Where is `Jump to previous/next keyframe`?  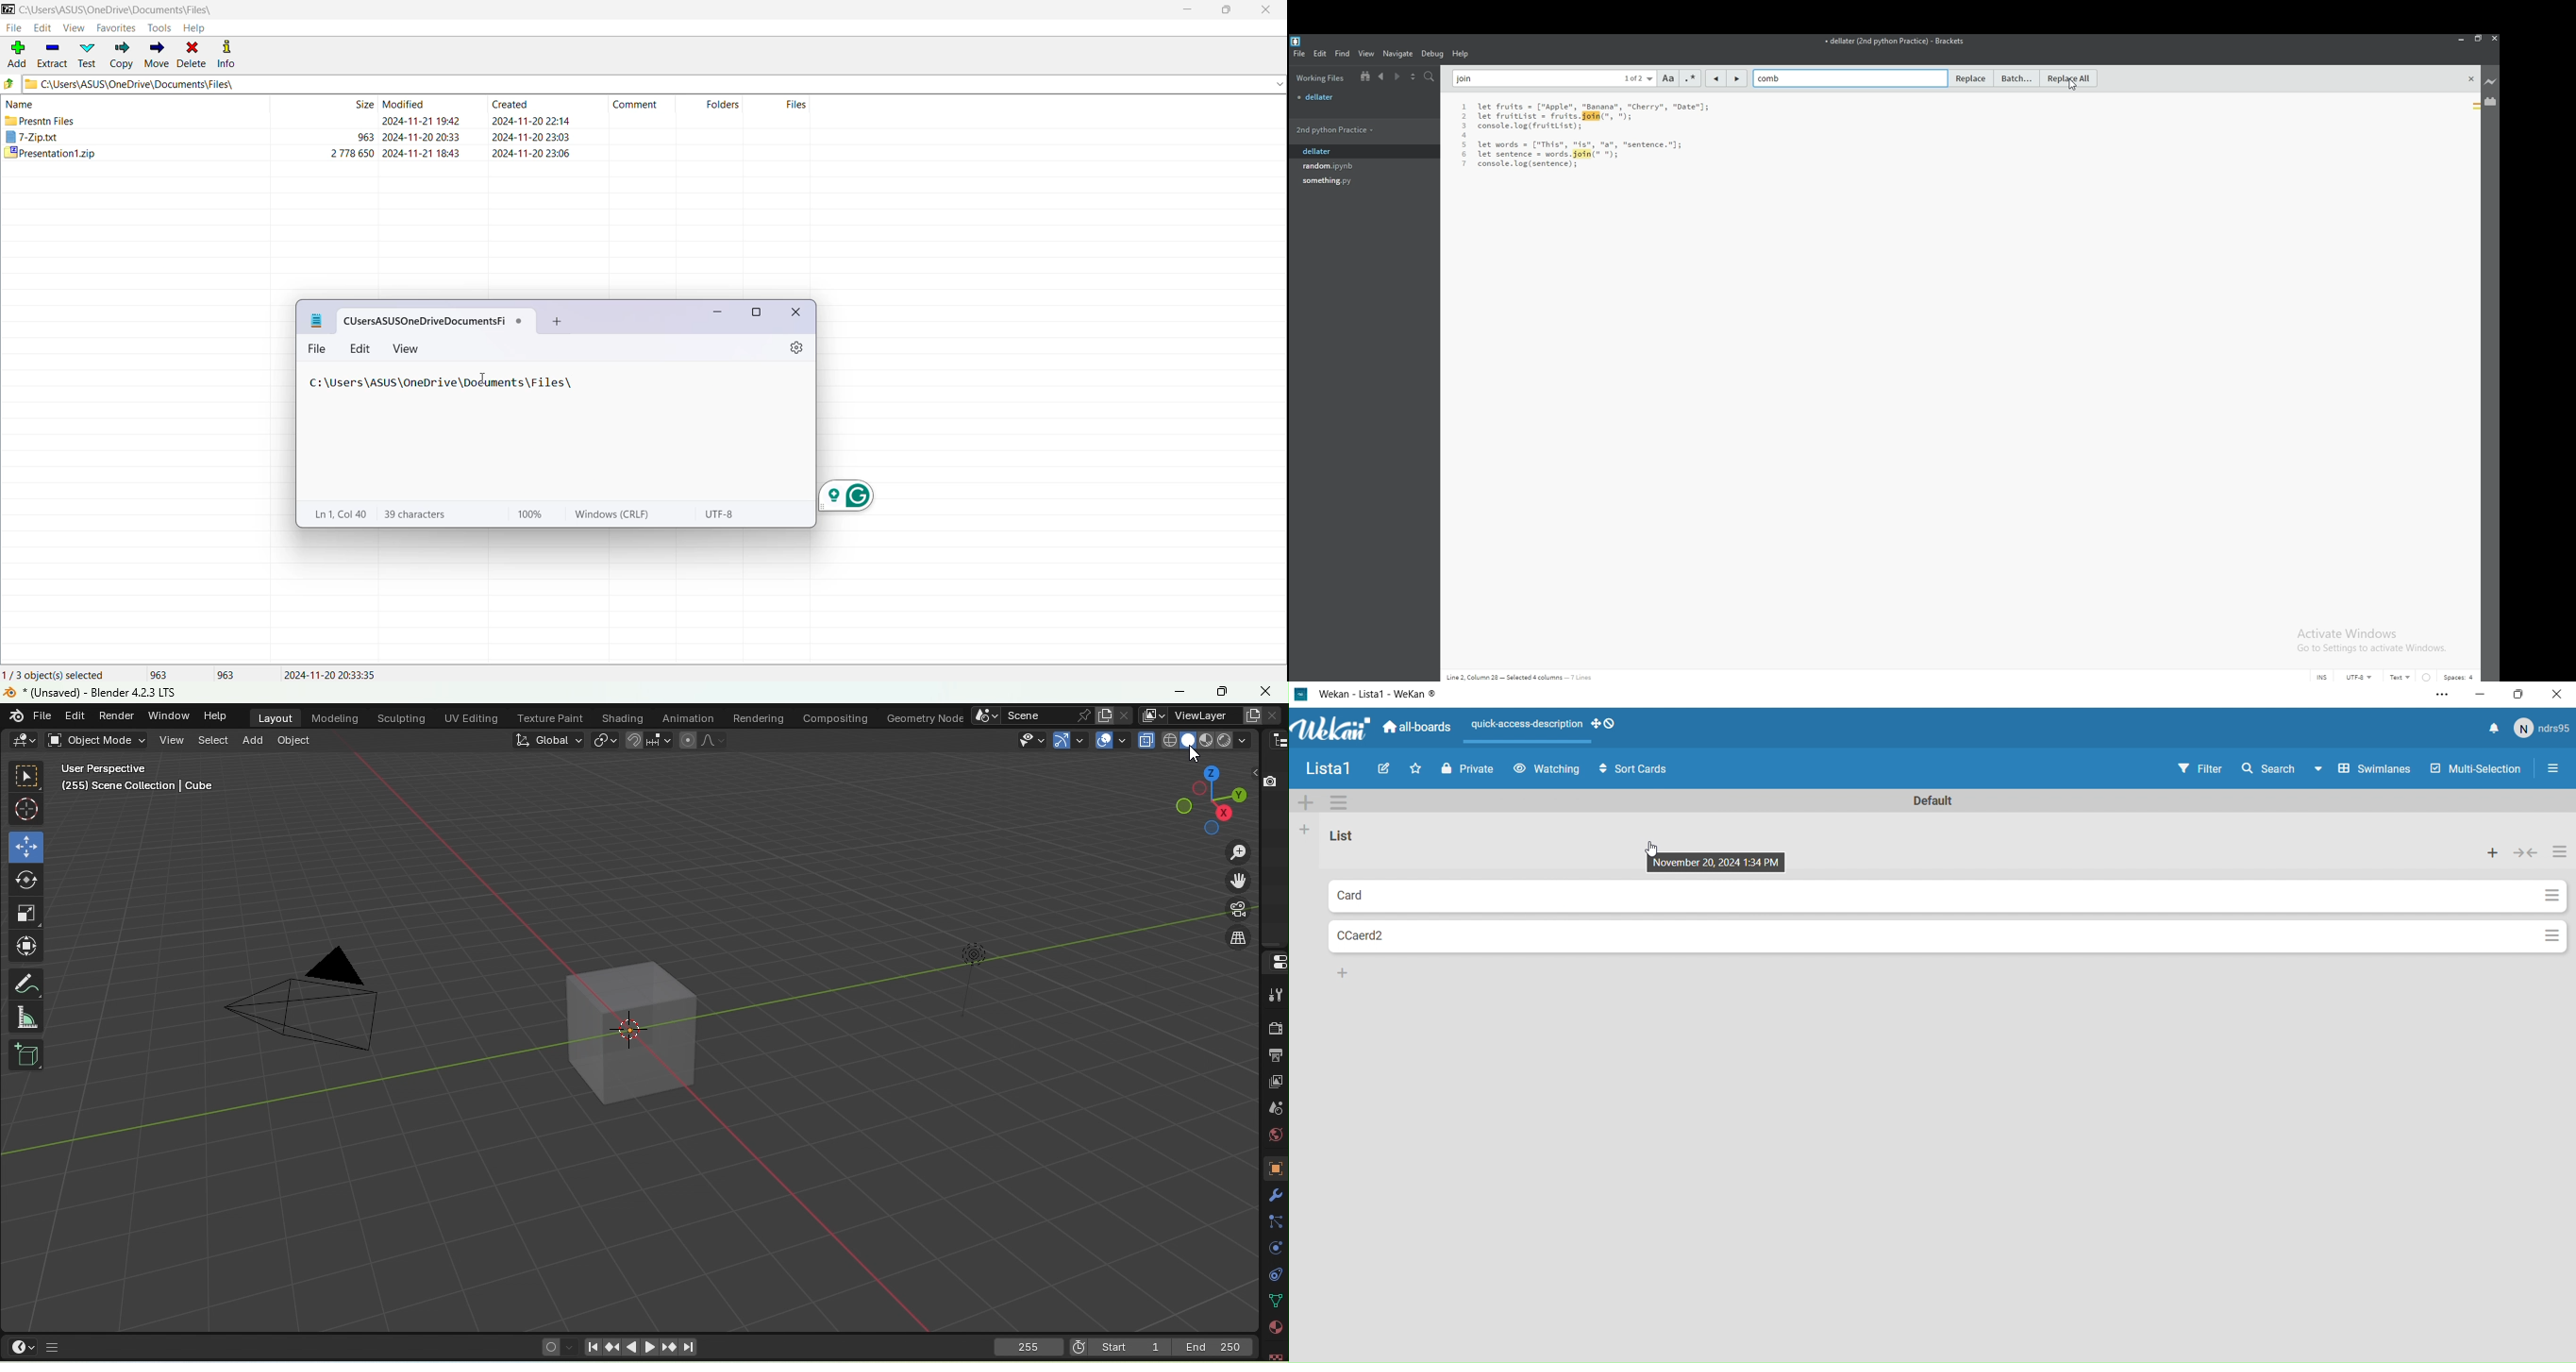
Jump to previous/next keyframe is located at coordinates (611, 1348).